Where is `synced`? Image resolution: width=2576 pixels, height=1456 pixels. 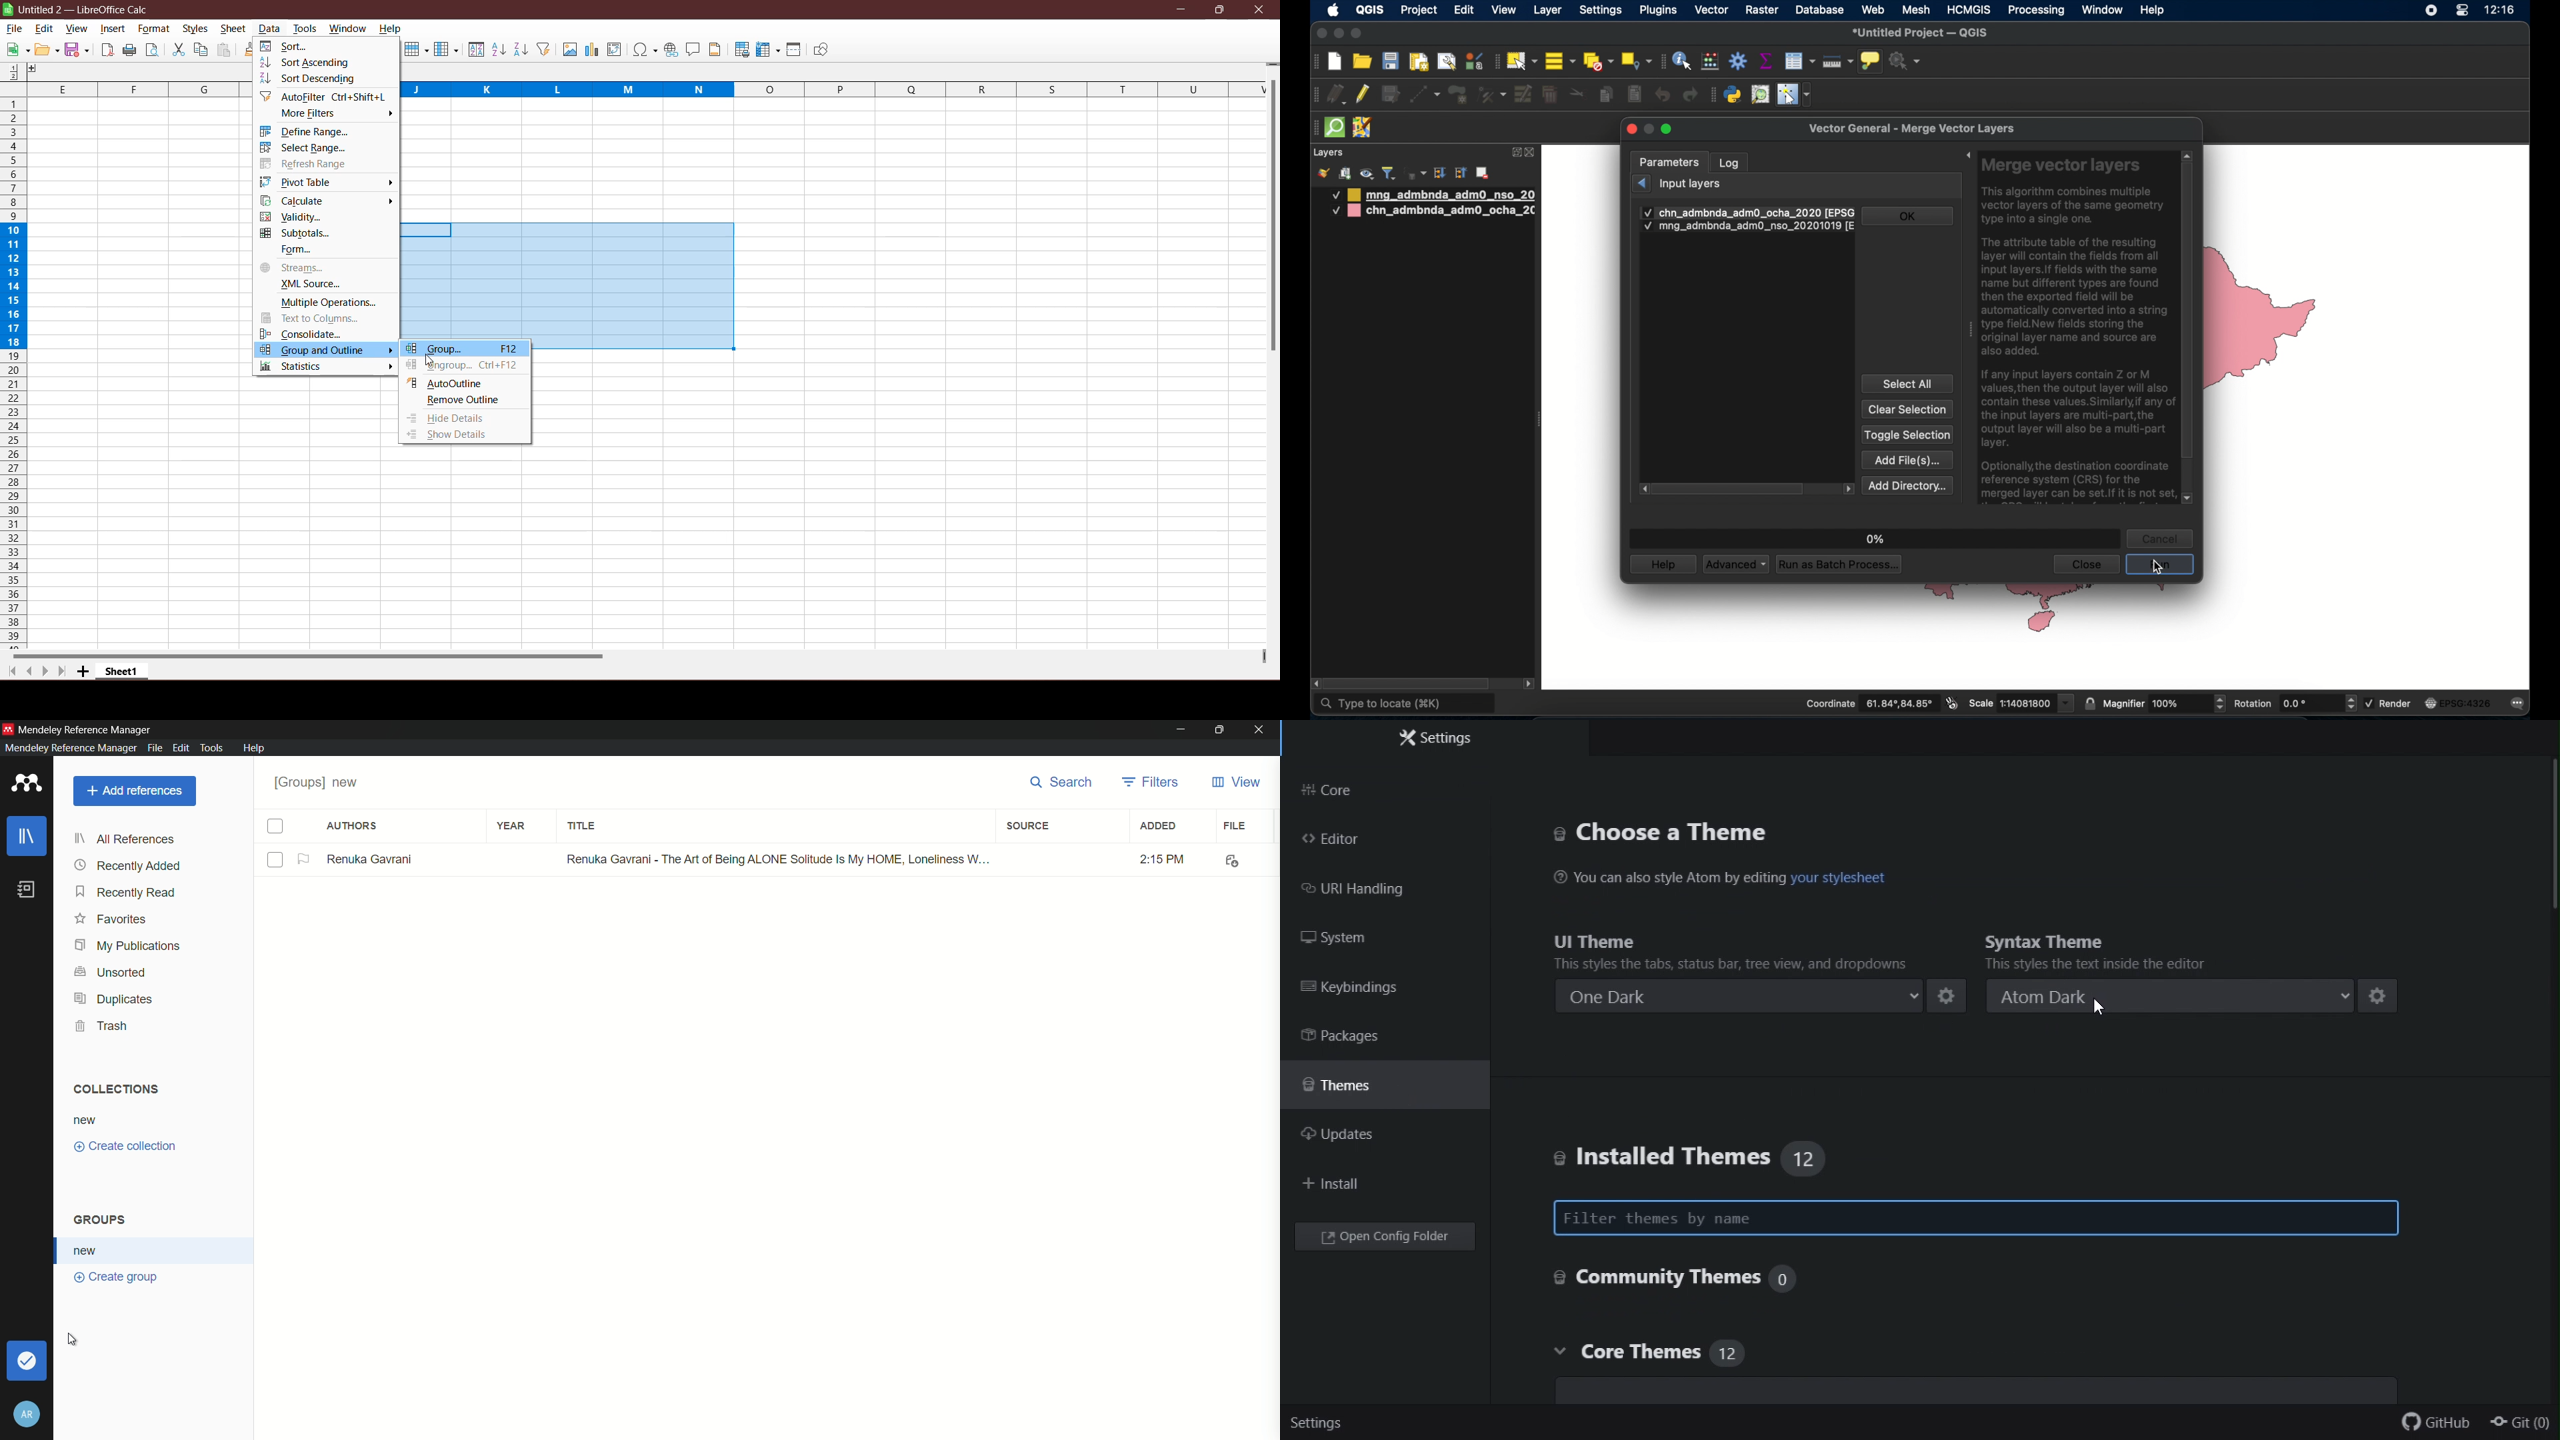 synced is located at coordinates (25, 1360).